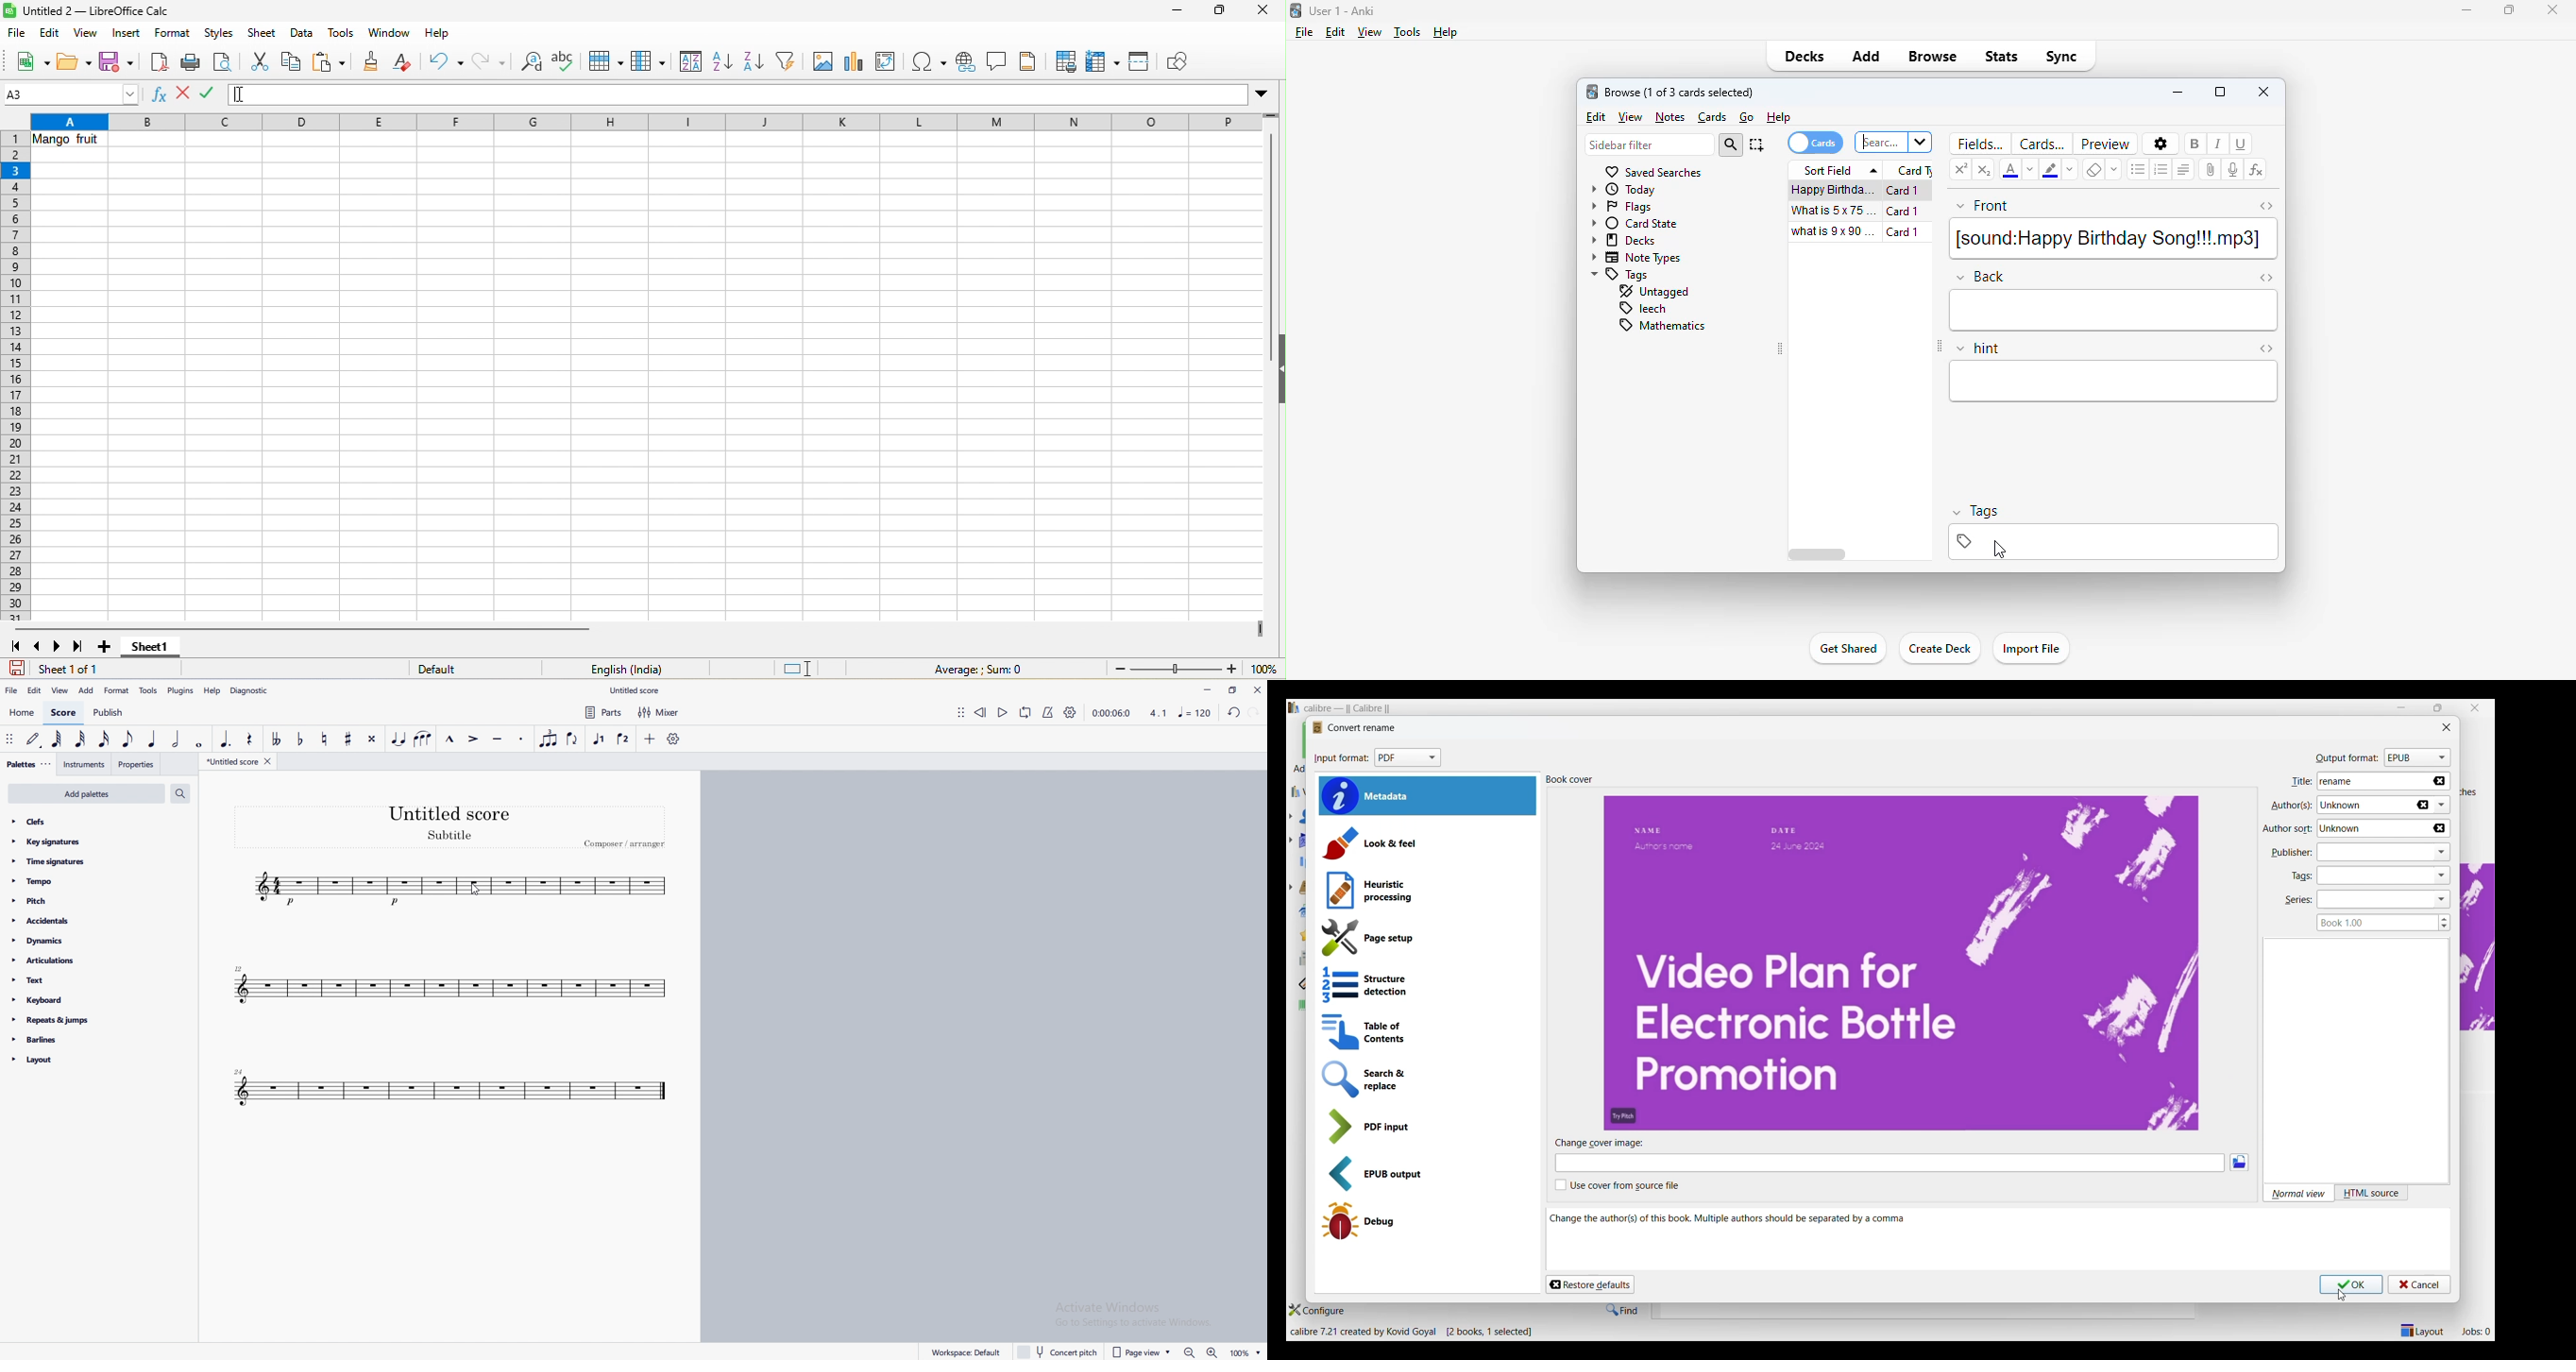 The height and width of the screenshot is (1372, 2576). What do you see at coordinates (1048, 712) in the screenshot?
I see `metronome` at bounding box center [1048, 712].